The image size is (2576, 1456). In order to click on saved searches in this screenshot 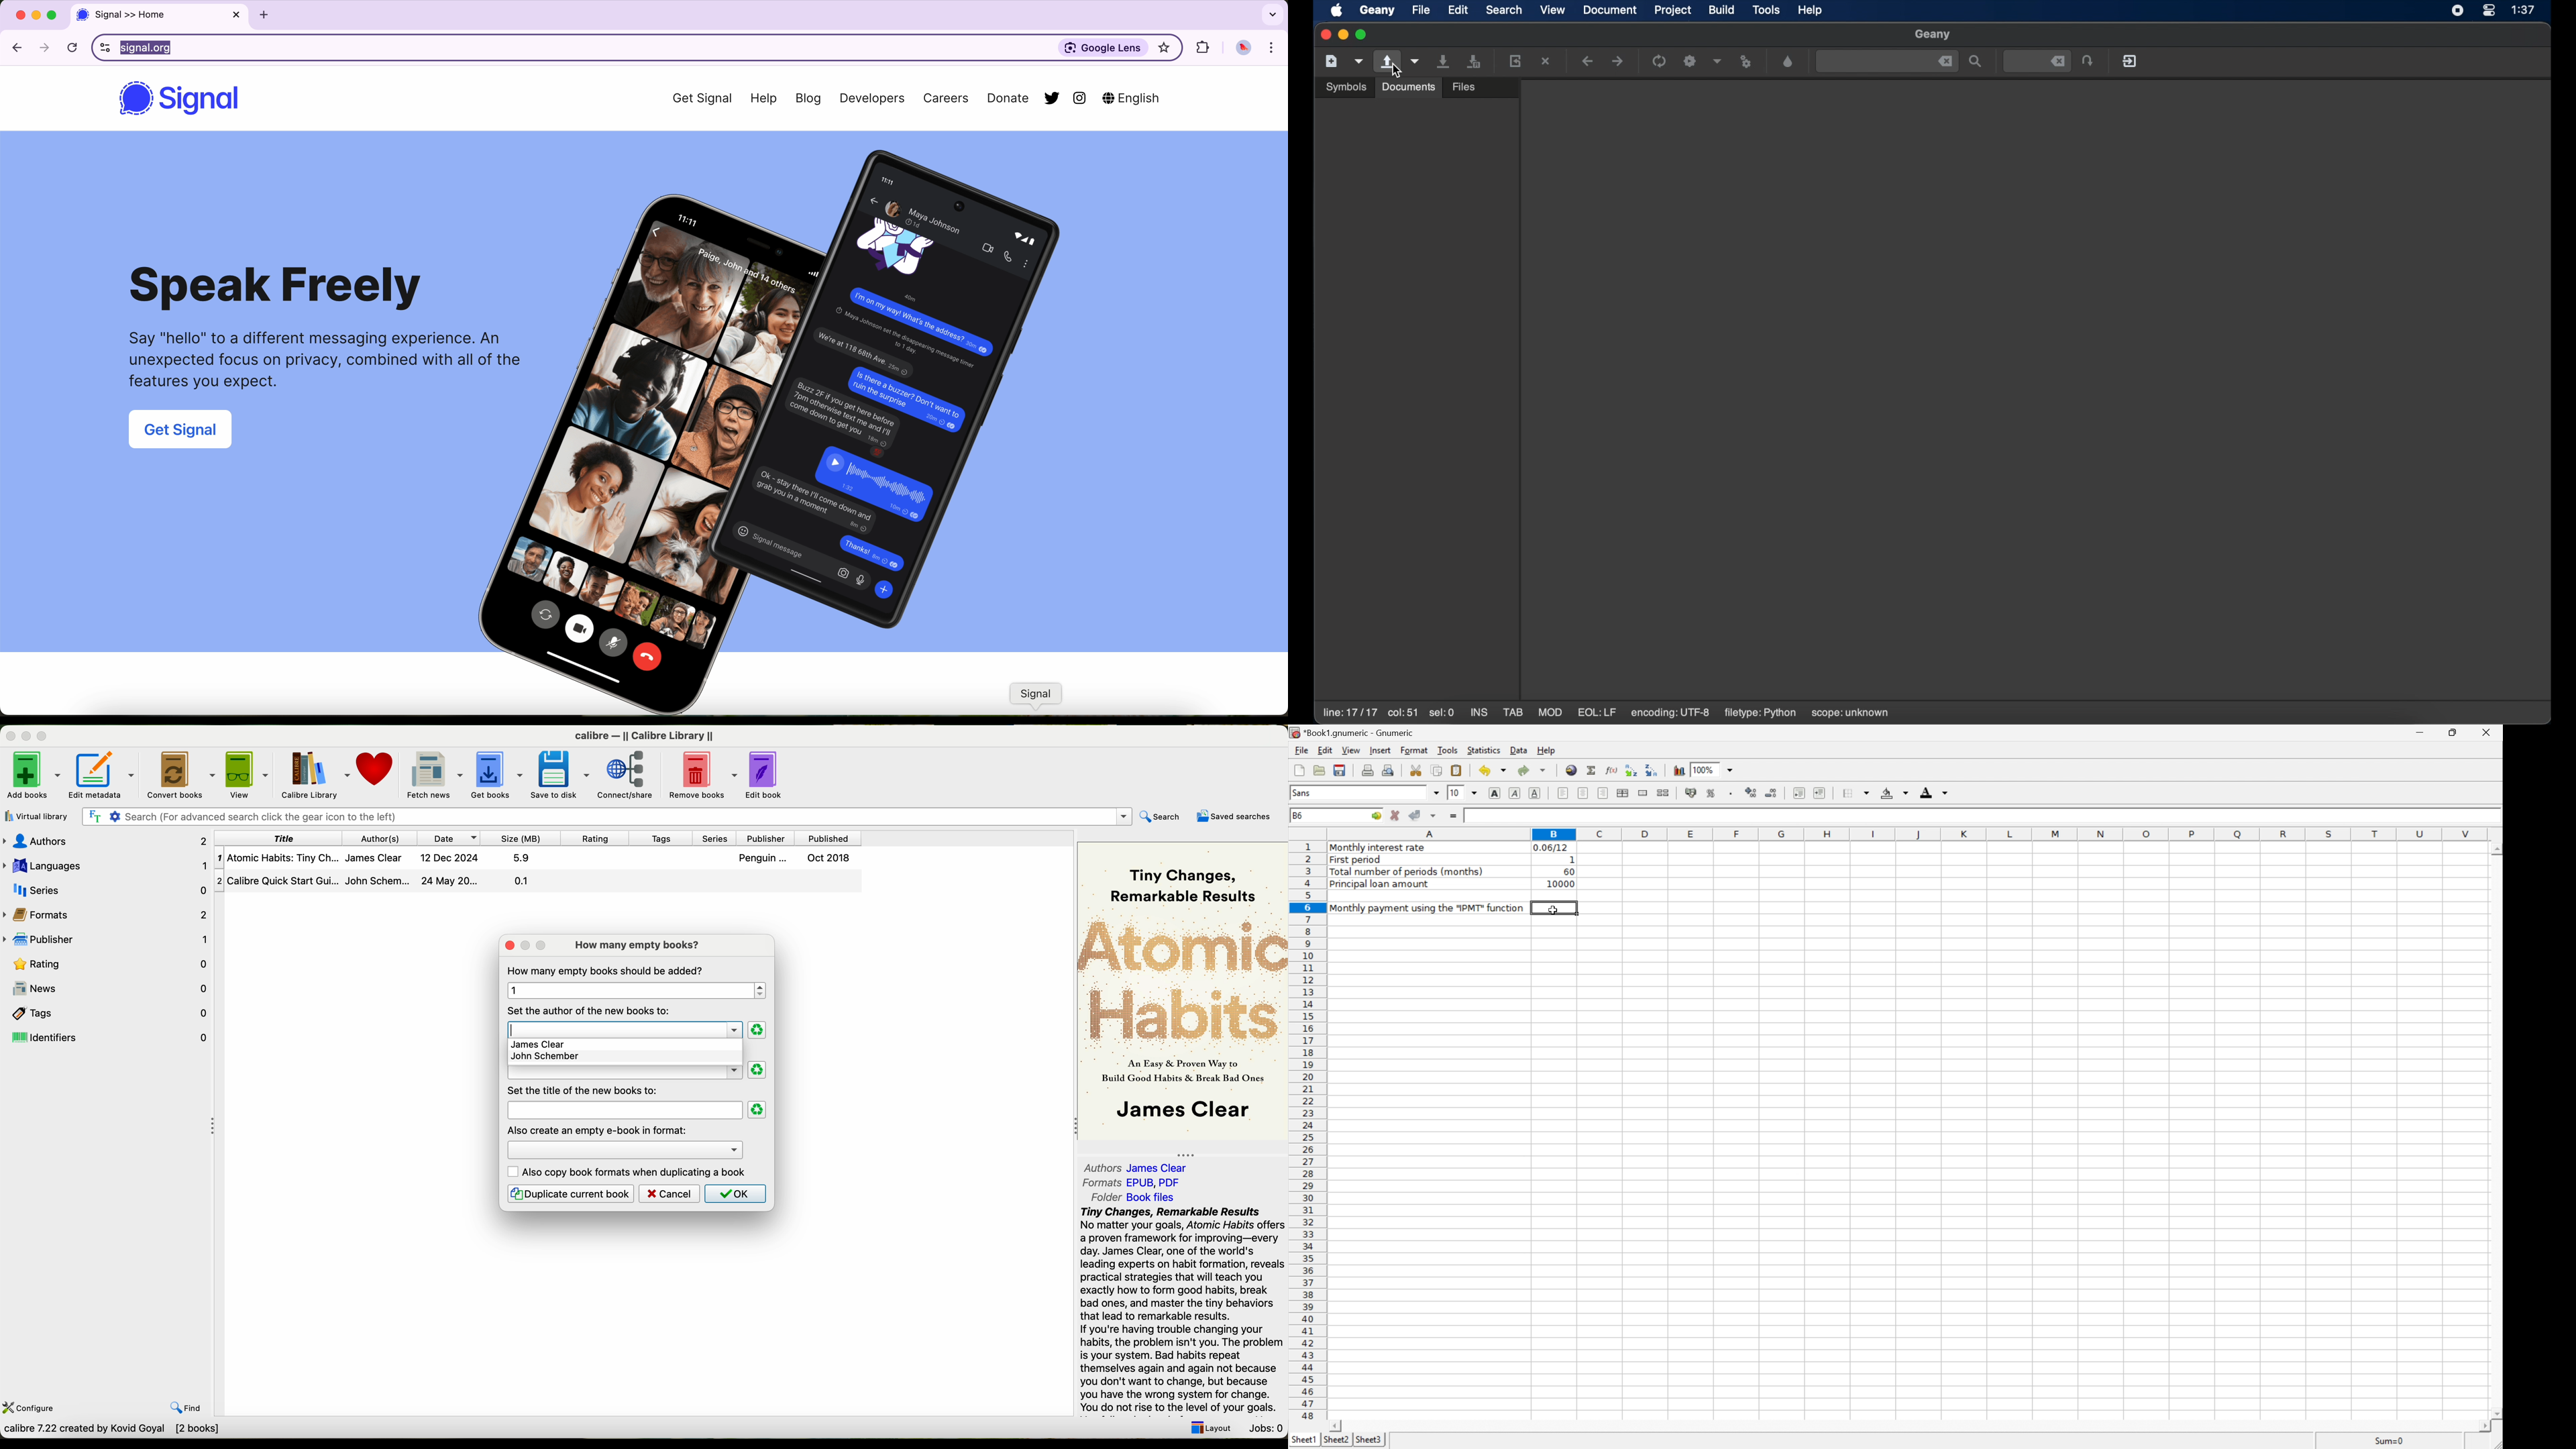, I will do `click(1233, 816)`.